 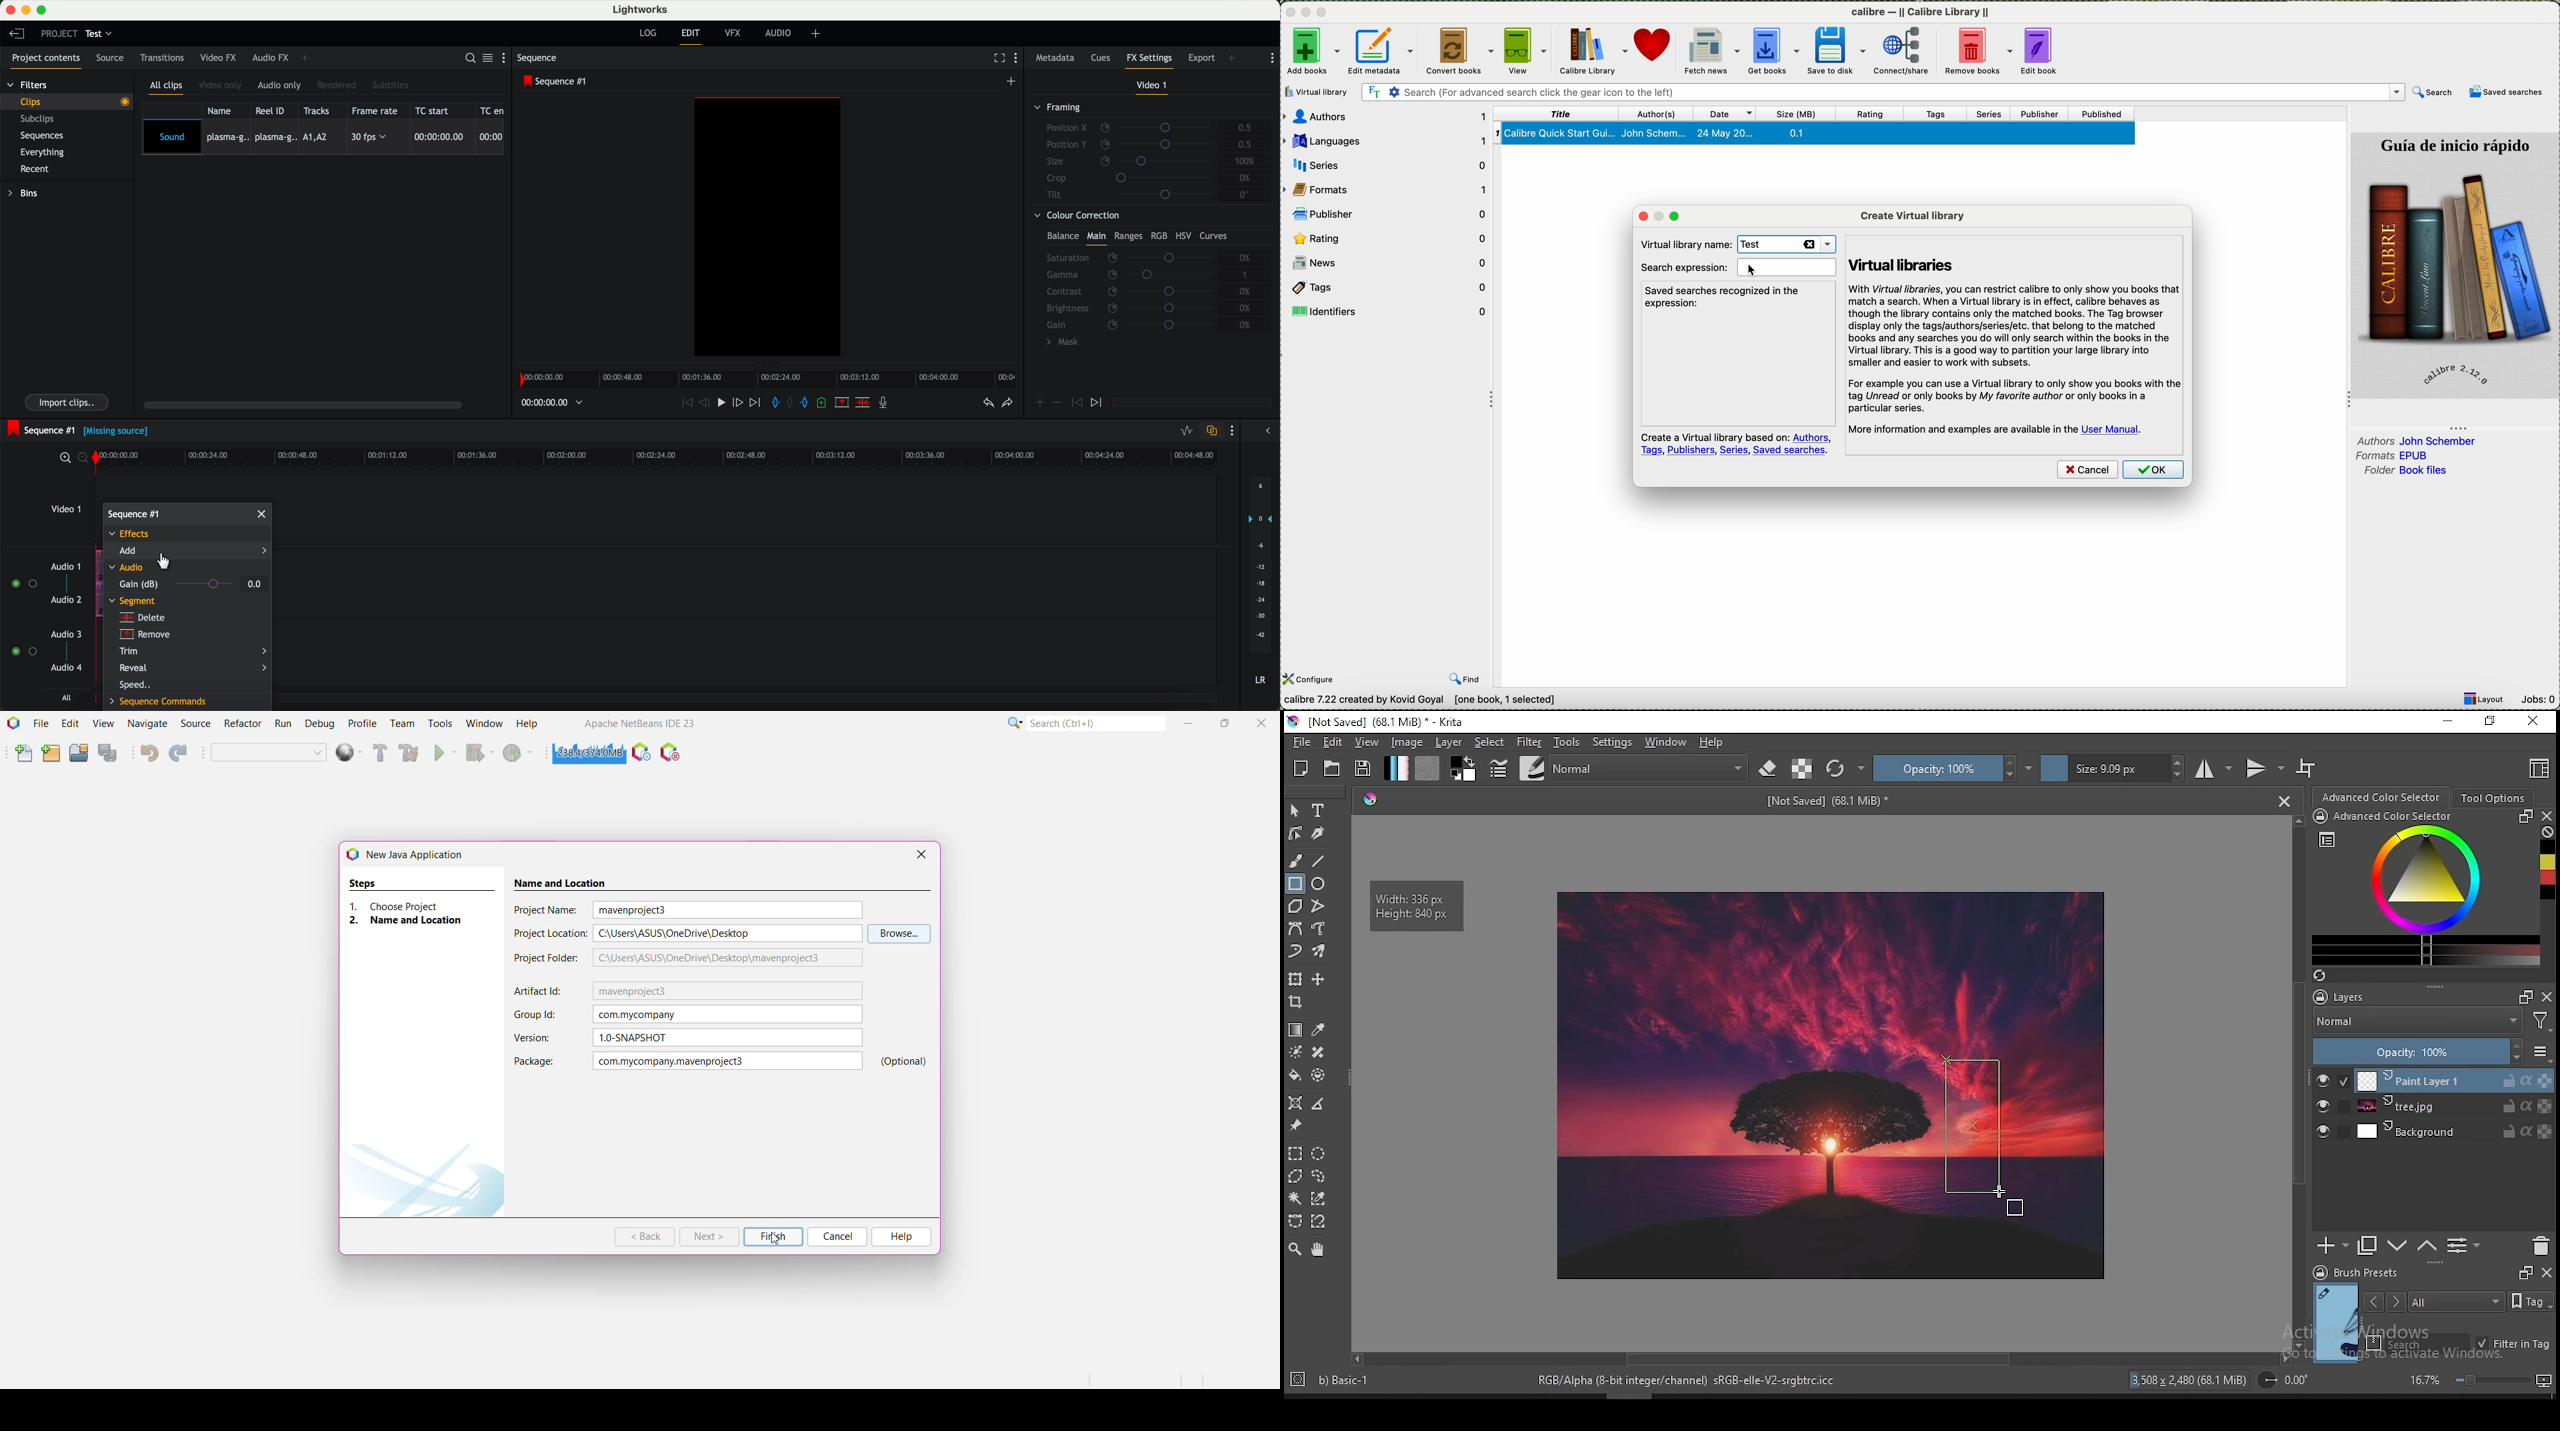 What do you see at coordinates (2464, 1246) in the screenshot?
I see `view or change layer properties` at bounding box center [2464, 1246].